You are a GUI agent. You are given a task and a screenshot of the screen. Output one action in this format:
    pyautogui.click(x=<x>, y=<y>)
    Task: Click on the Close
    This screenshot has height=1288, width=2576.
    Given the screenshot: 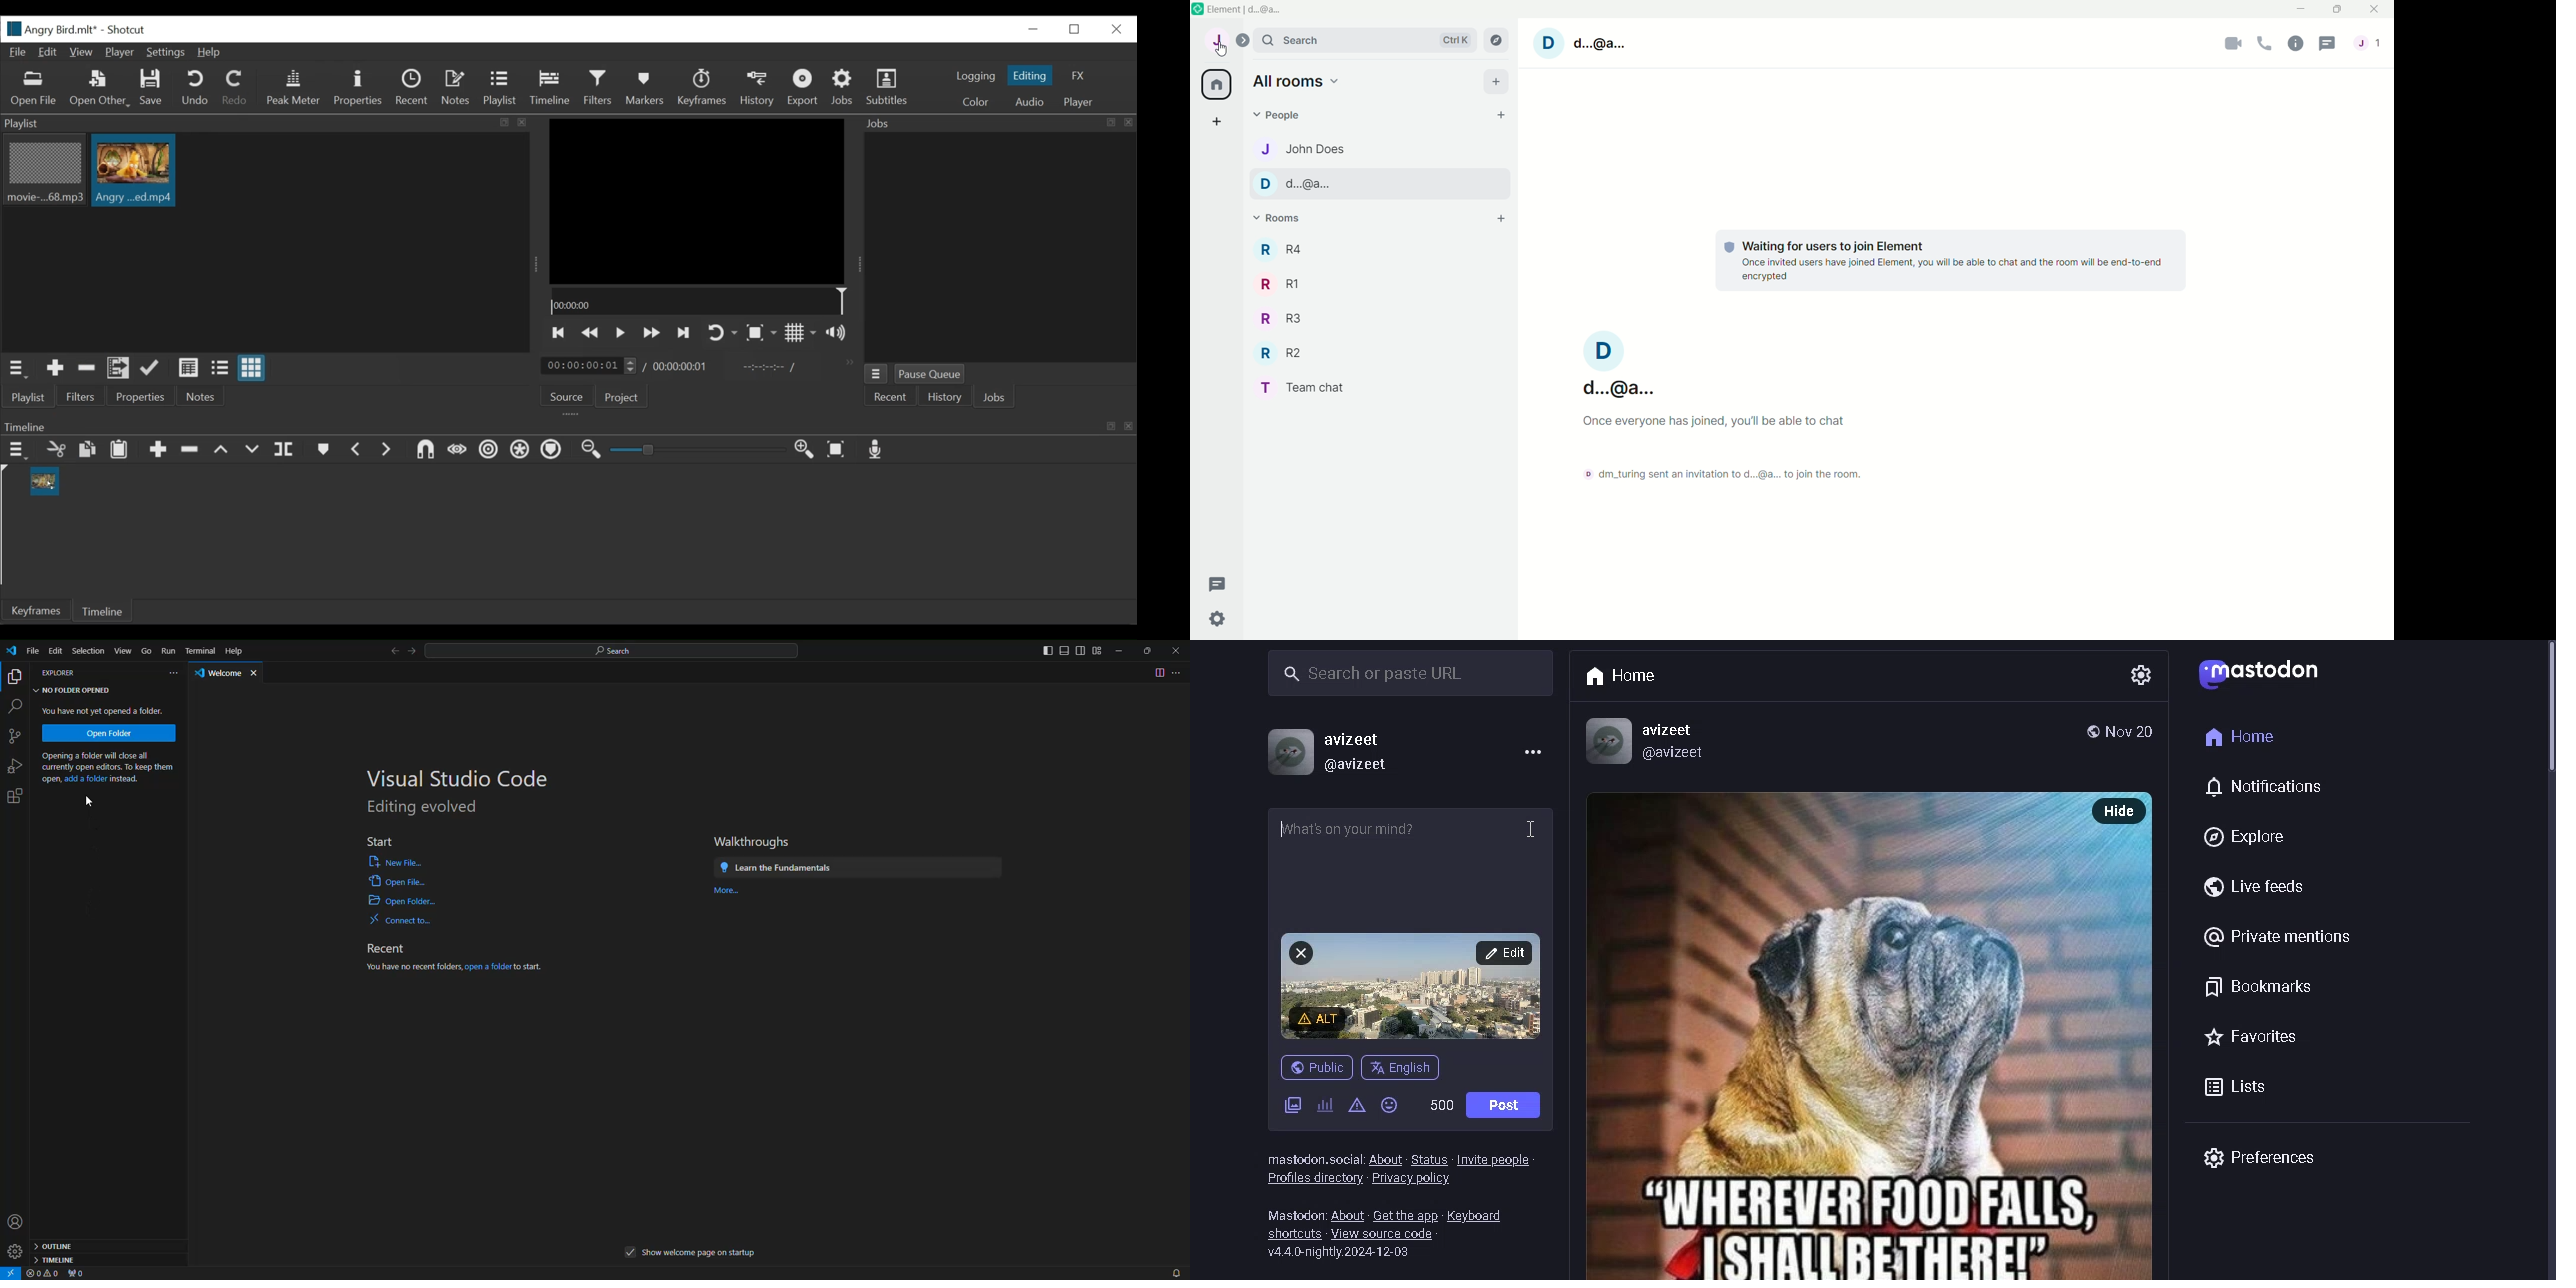 What is the action you would take?
    pyautogui.click(x=1114, y=28)
    